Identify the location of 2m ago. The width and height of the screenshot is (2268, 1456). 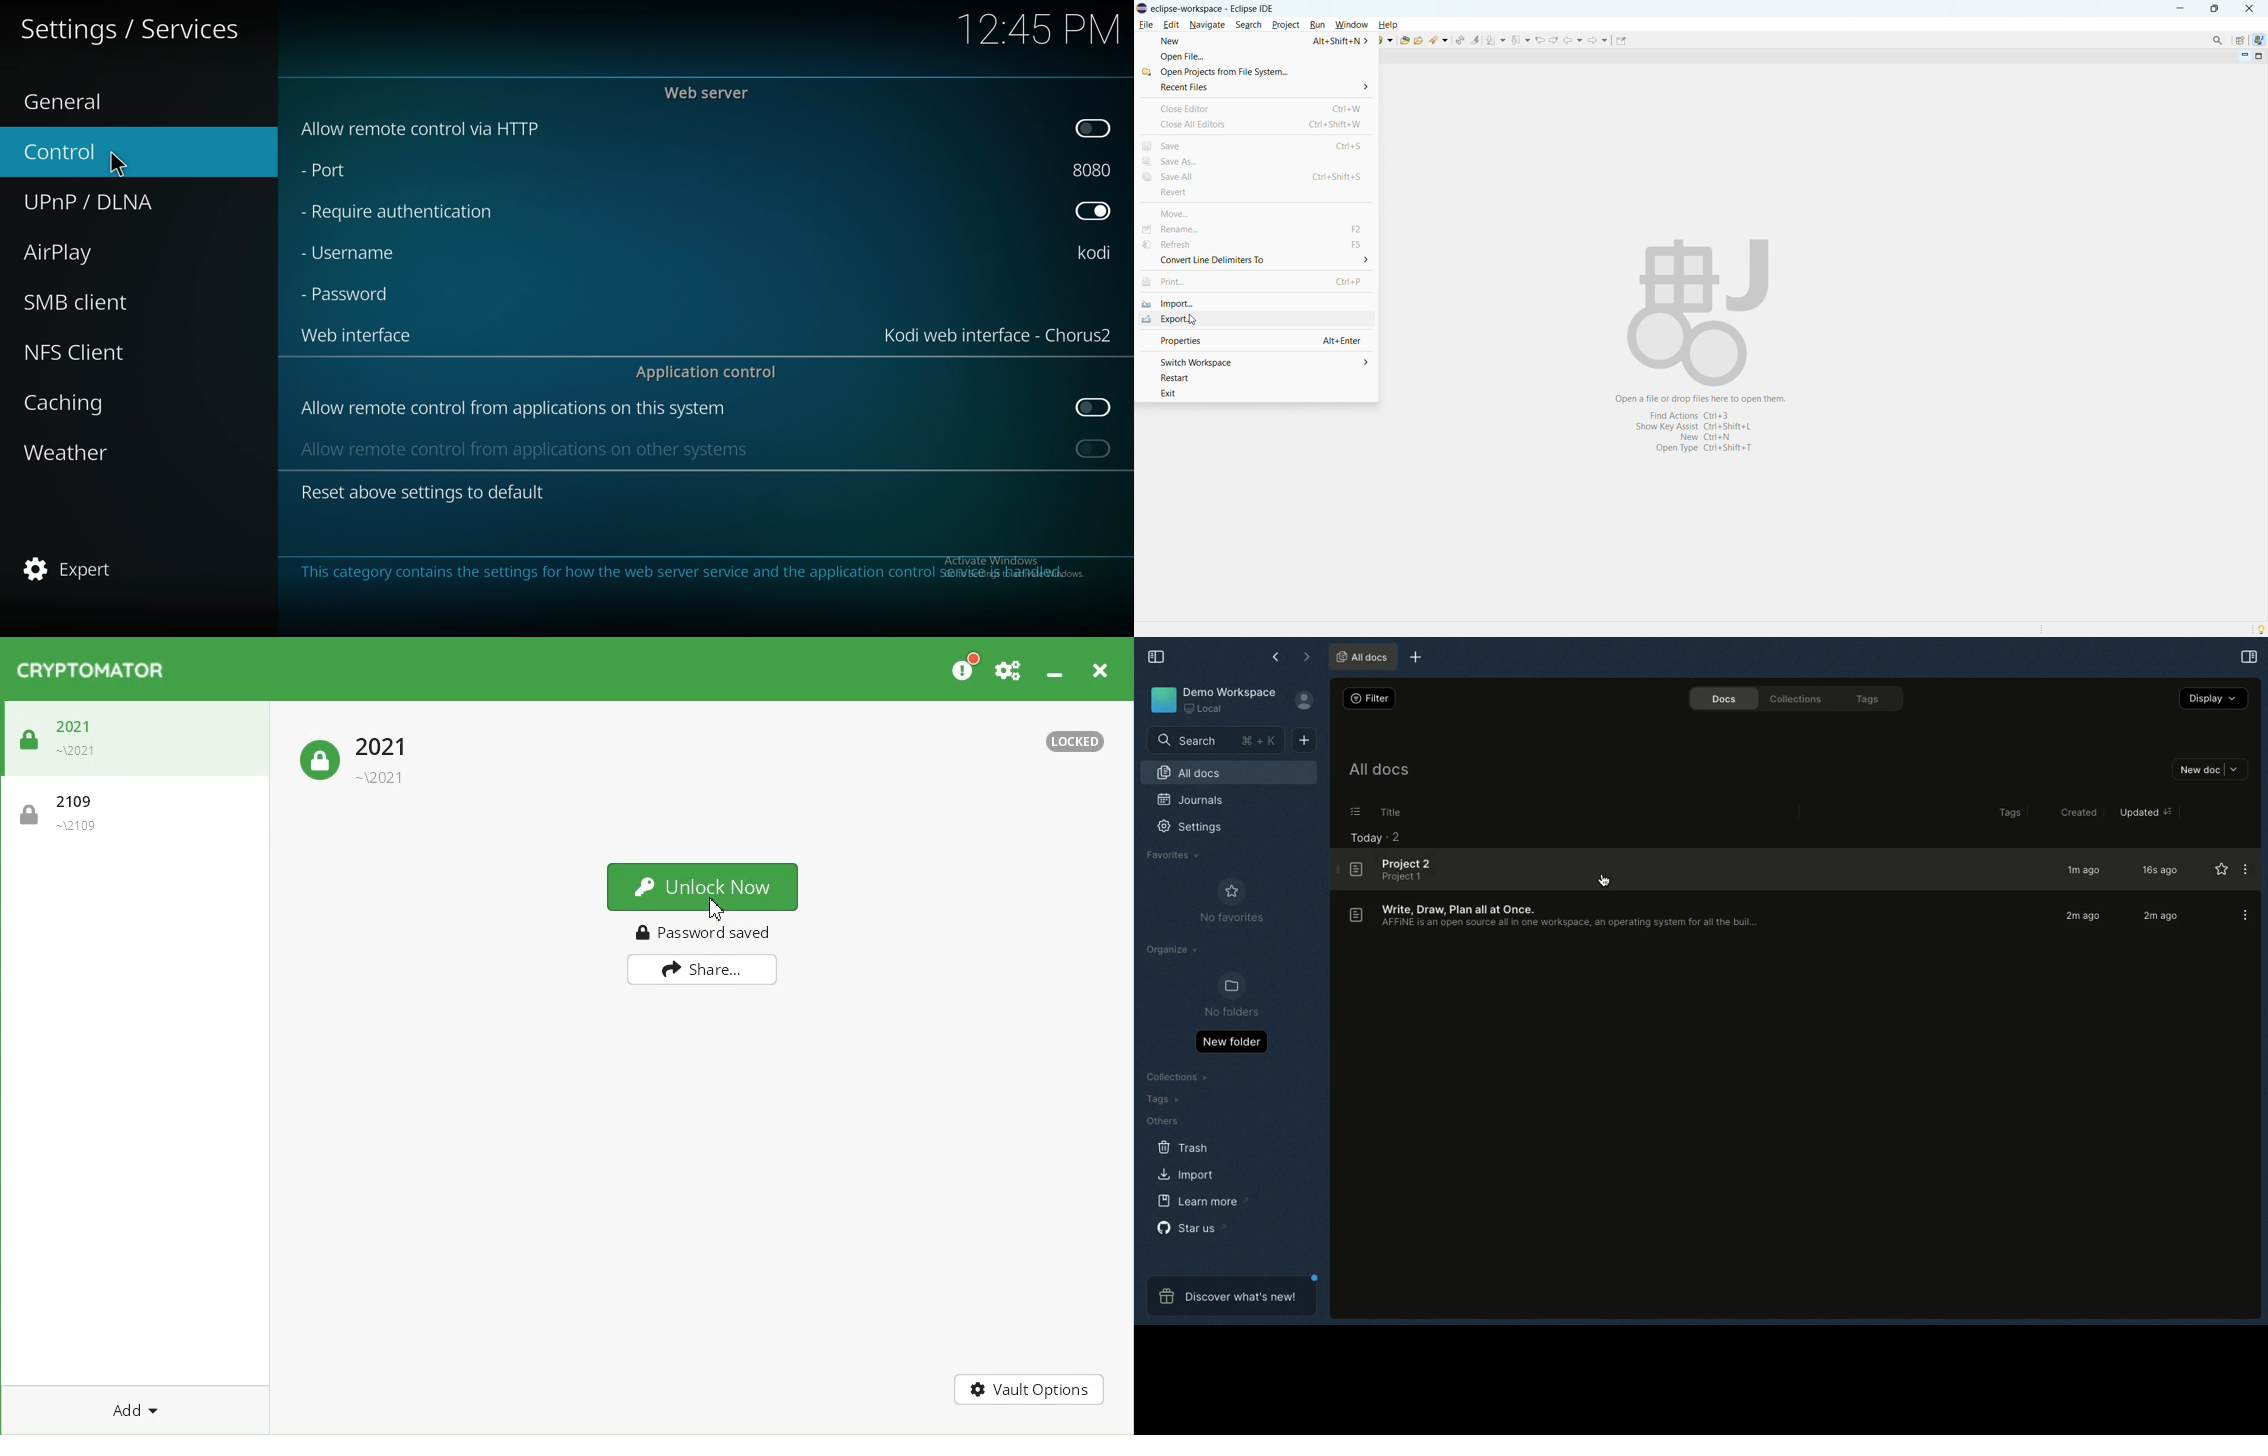
(2162, 919).